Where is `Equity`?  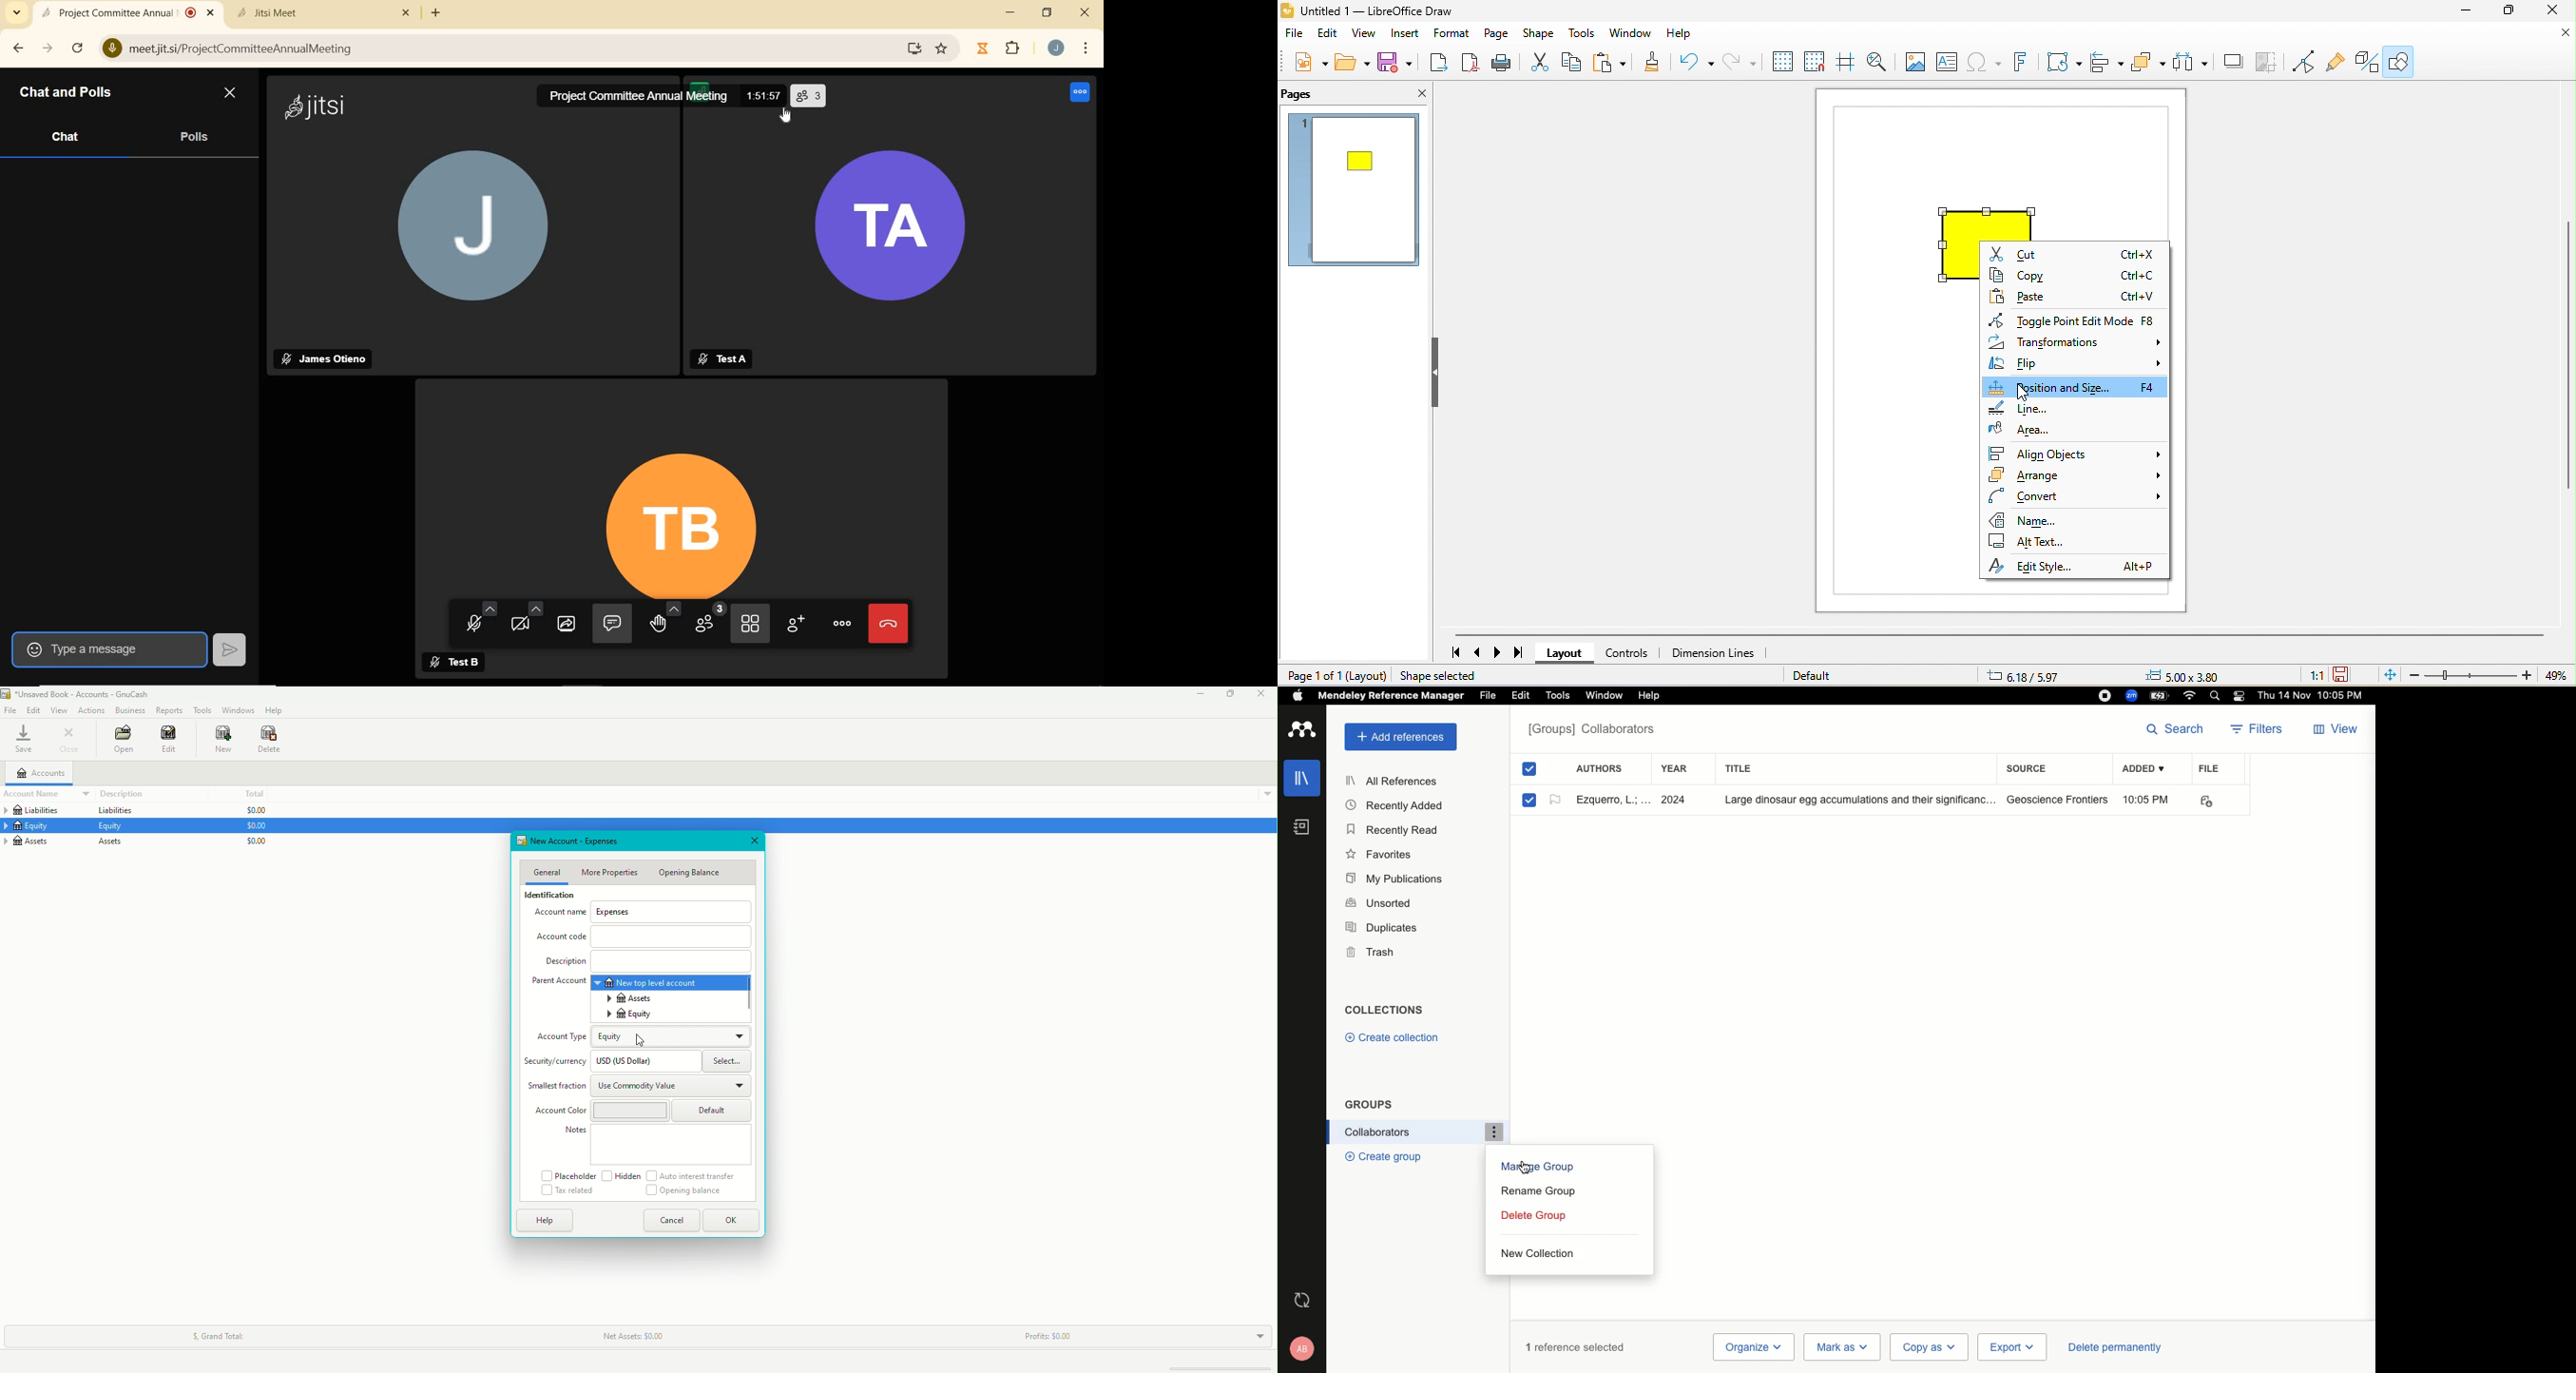 Equity is located at coordinates (672, 1014).